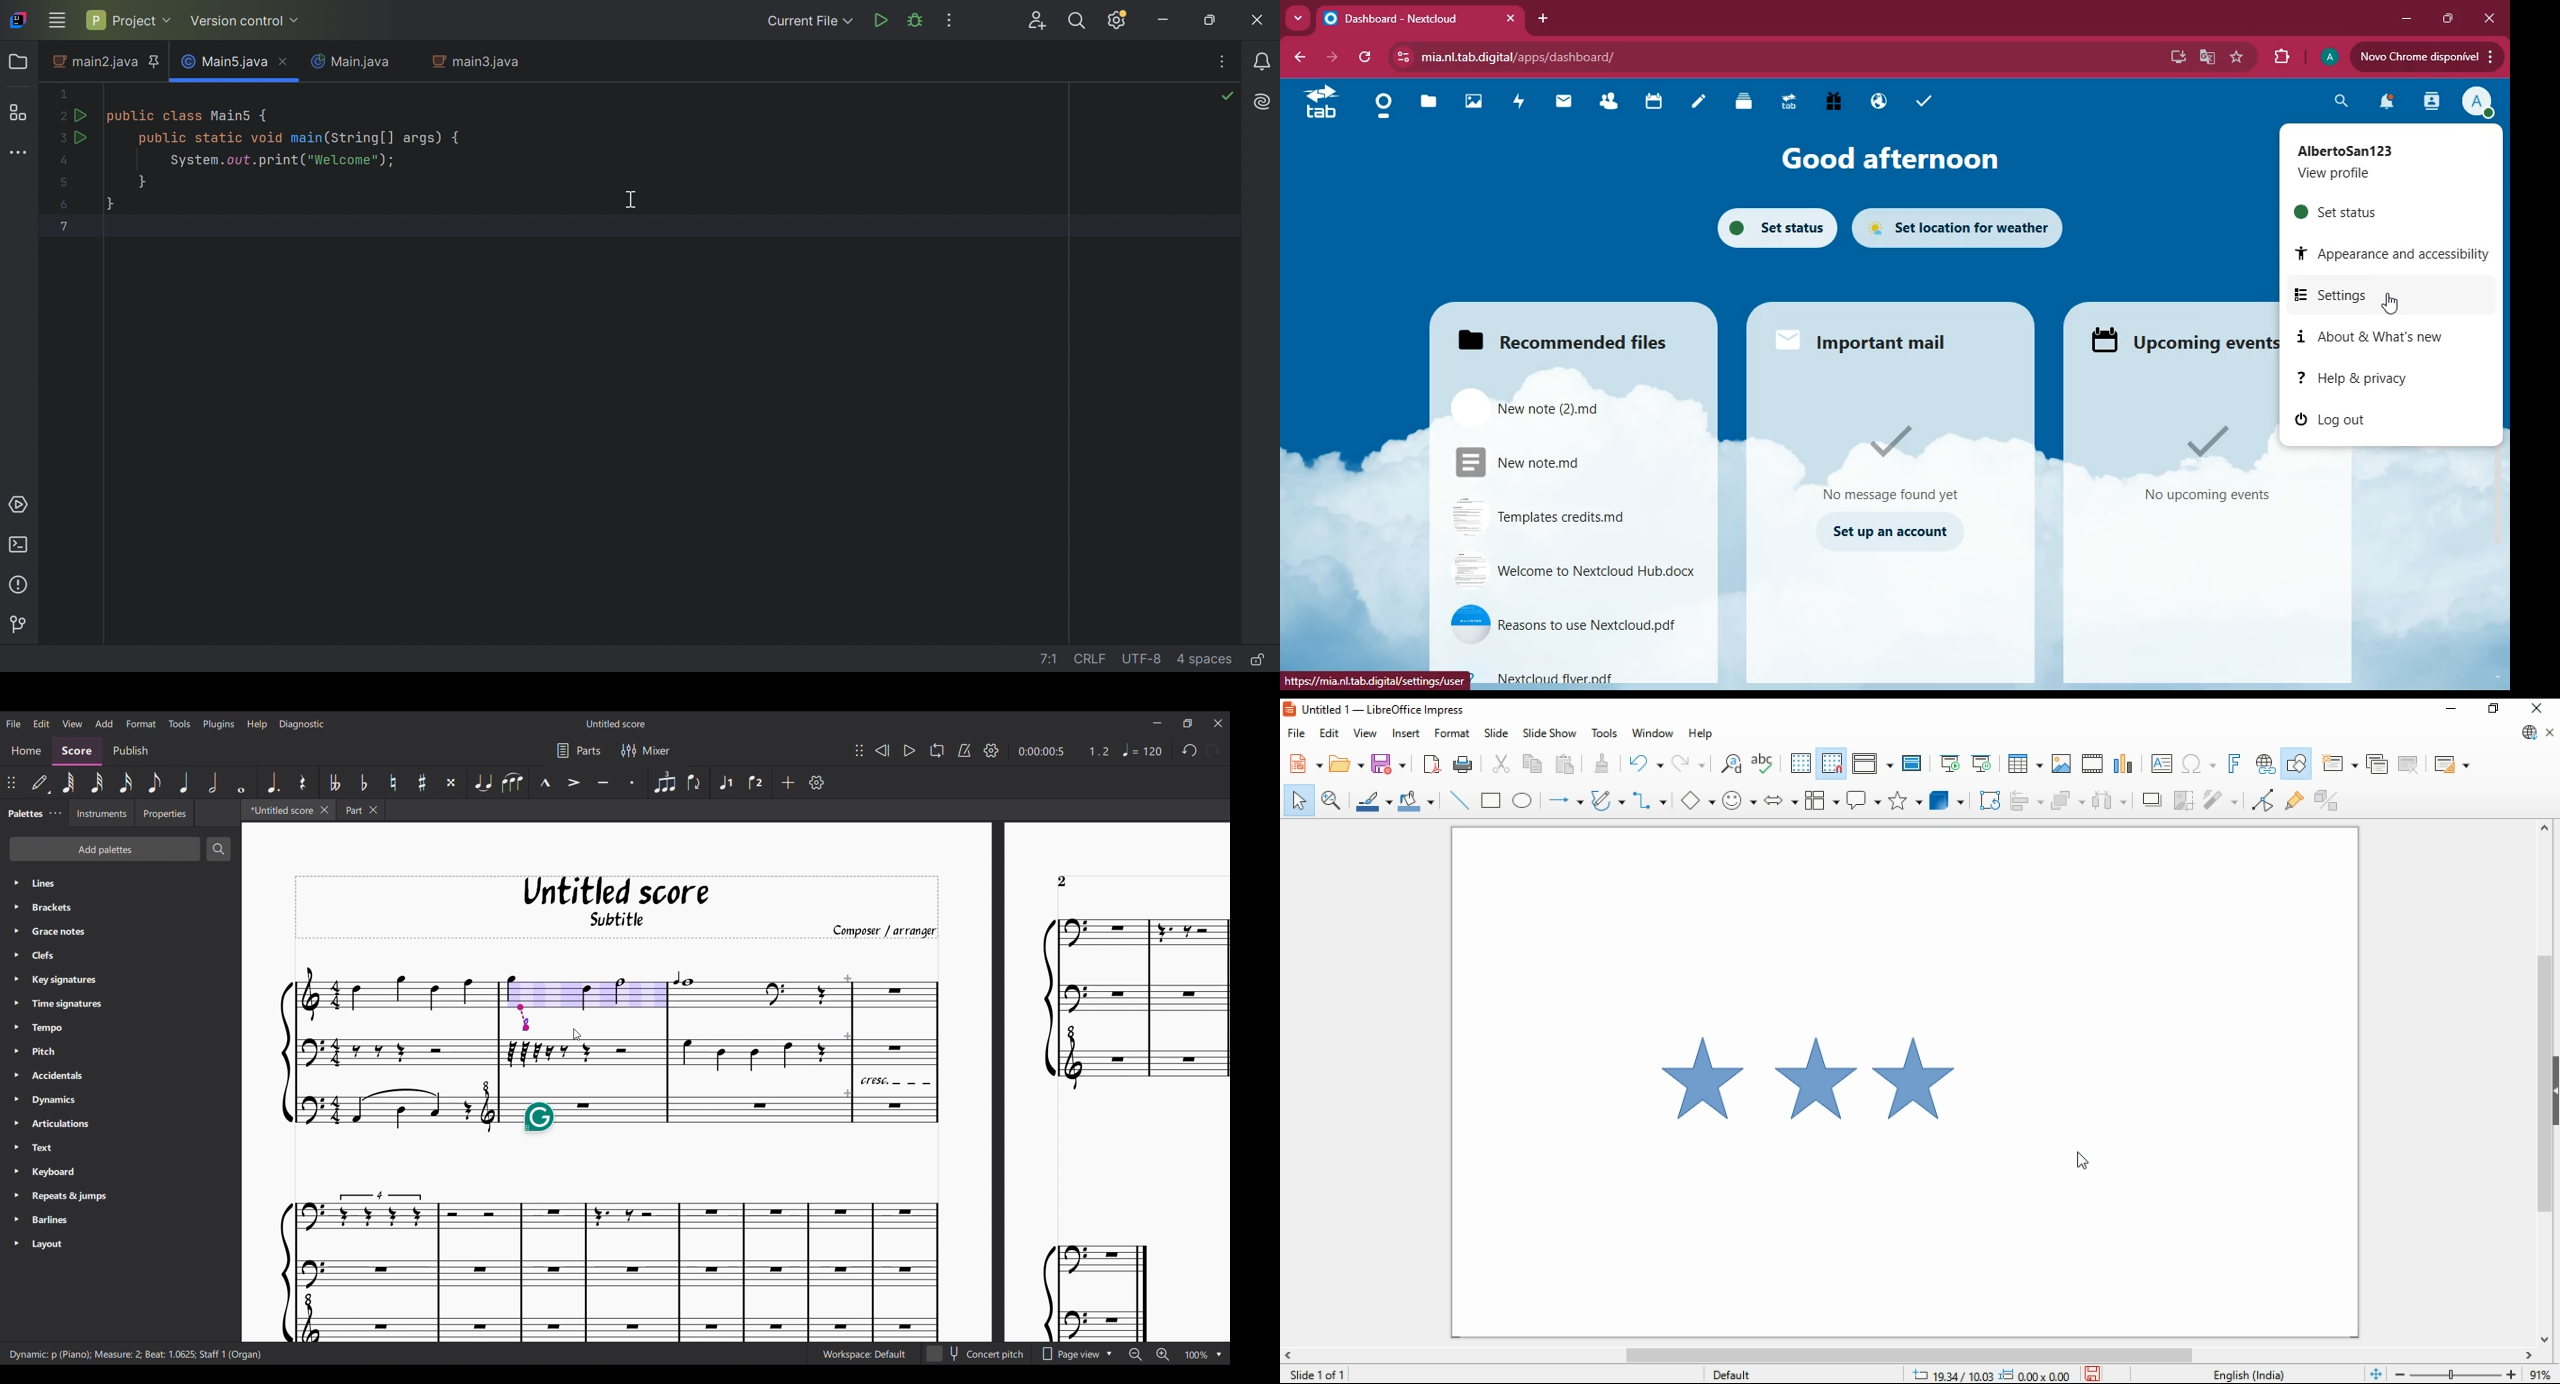  What do you see at coordinates (1603, 732) in the screenshot?
I see `tools` at bounding box center [1603, 732].